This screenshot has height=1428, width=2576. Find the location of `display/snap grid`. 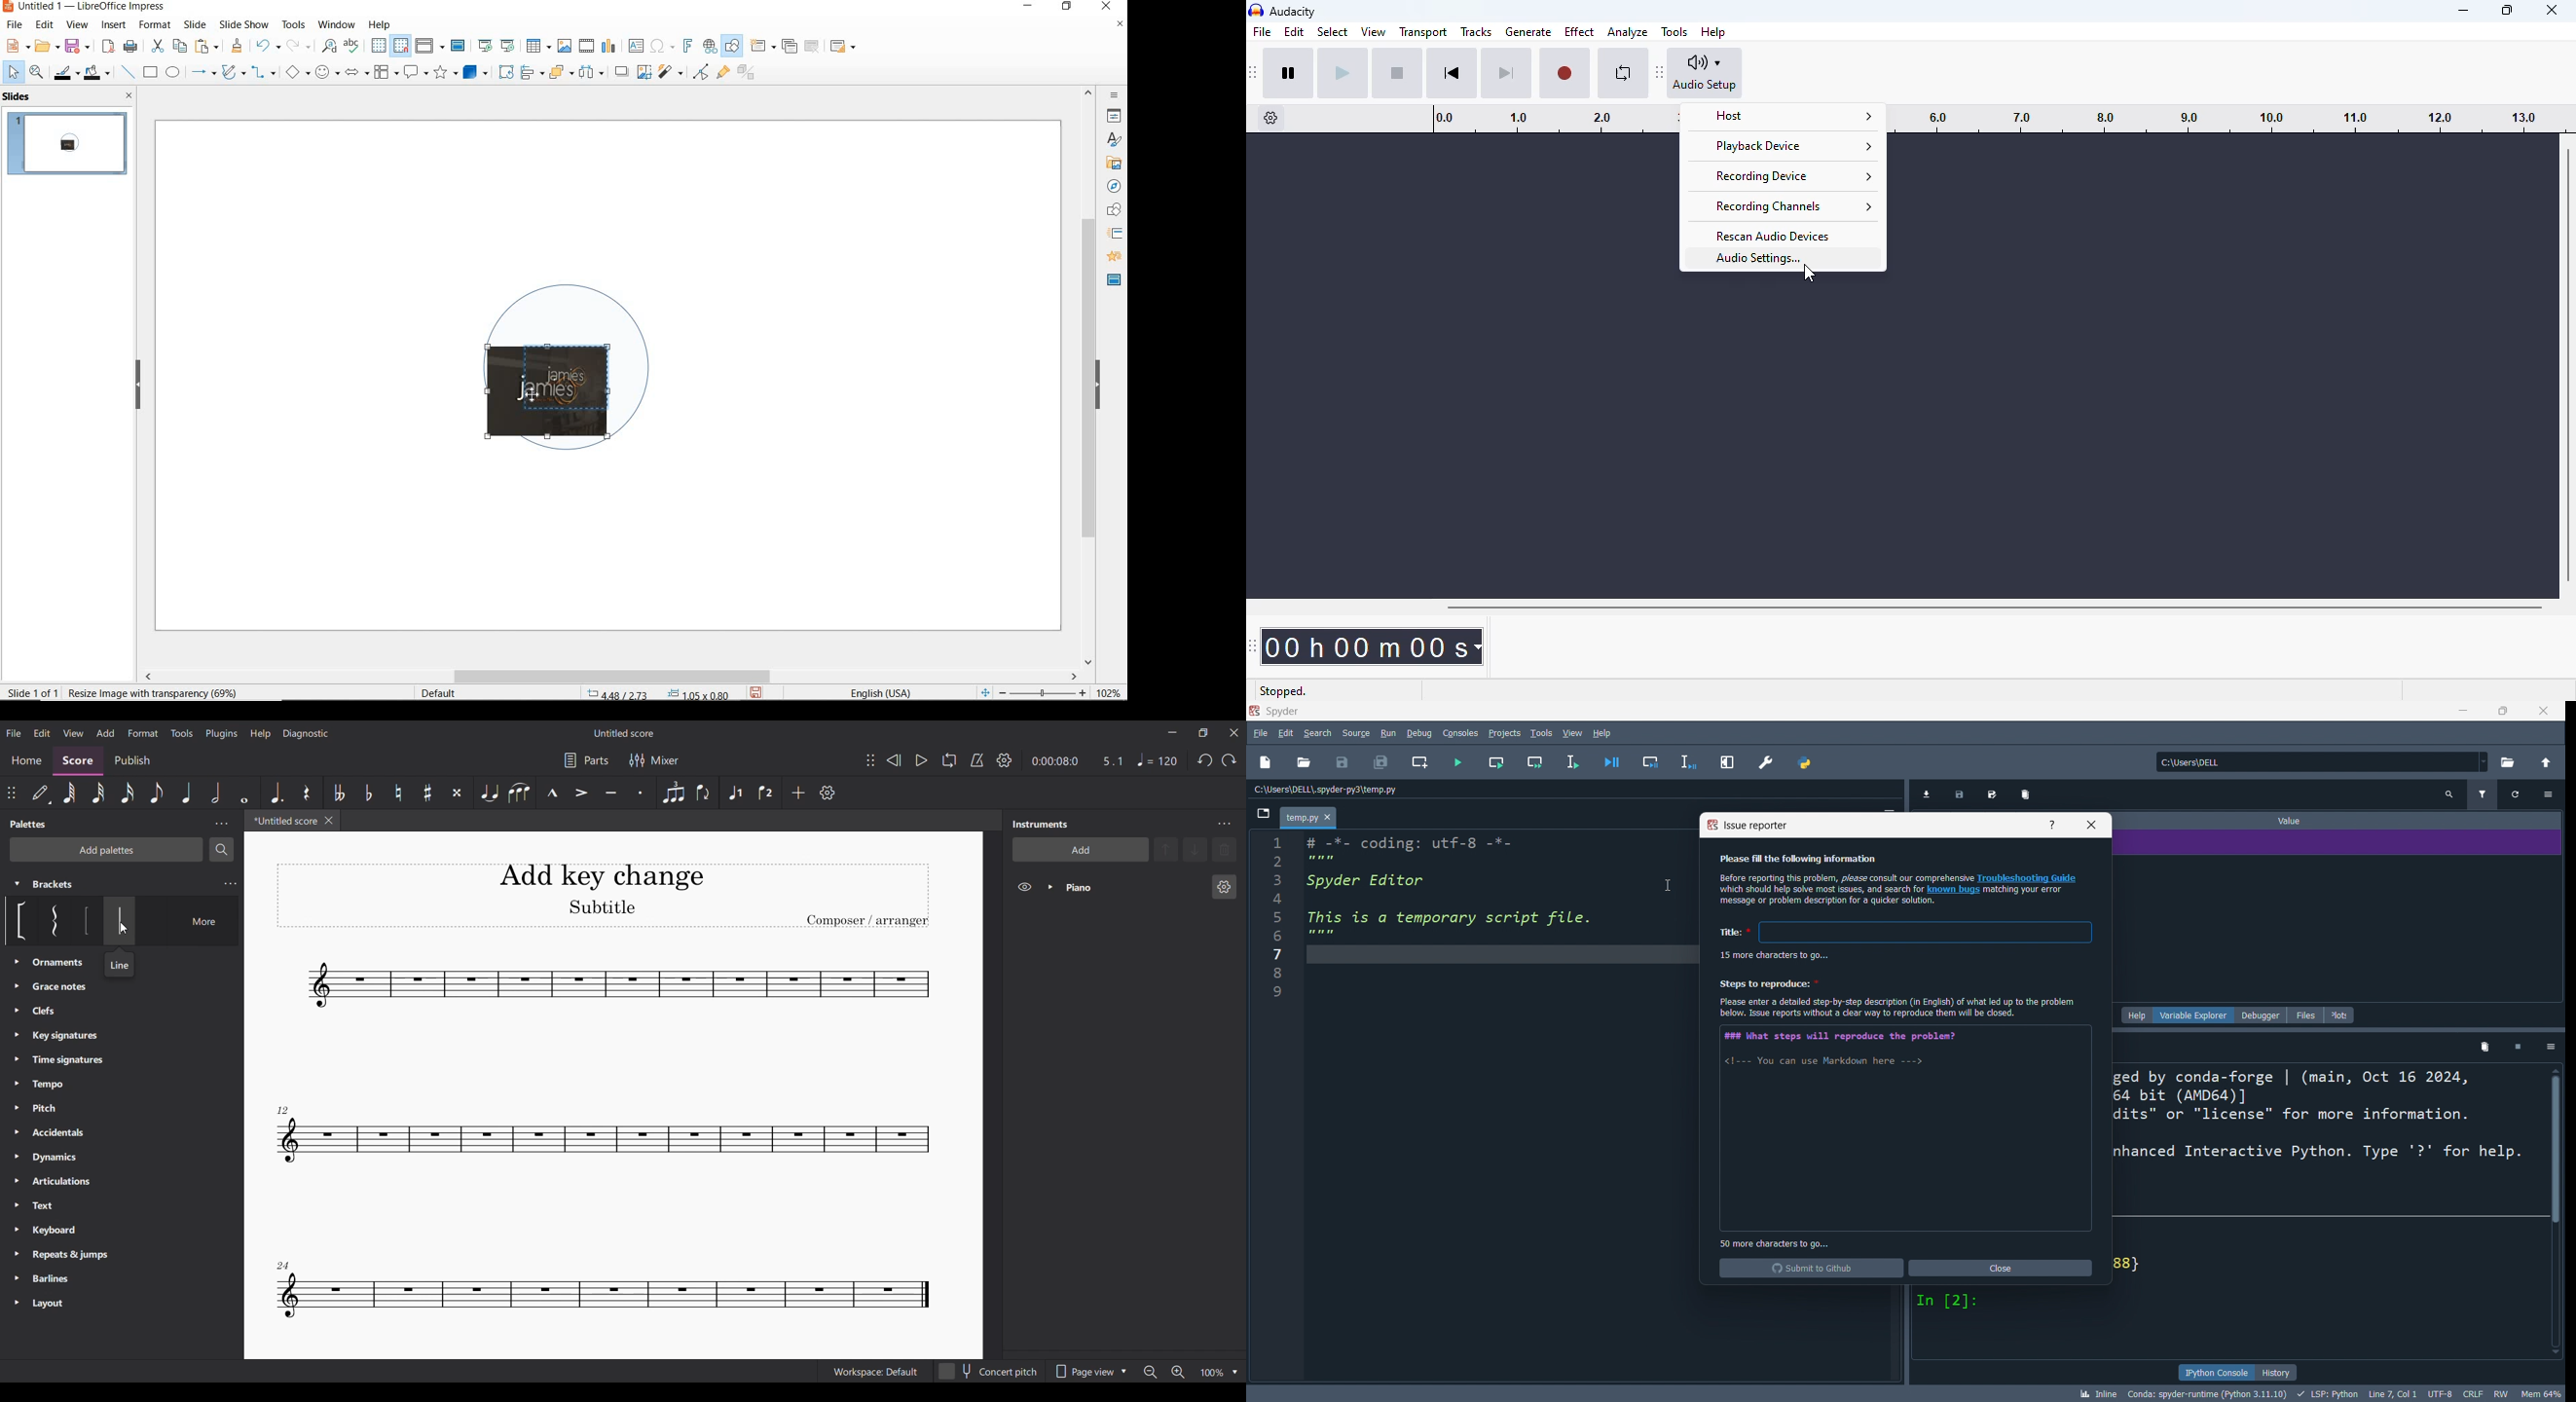

display/snap grid is located at coordinates (389, 46).